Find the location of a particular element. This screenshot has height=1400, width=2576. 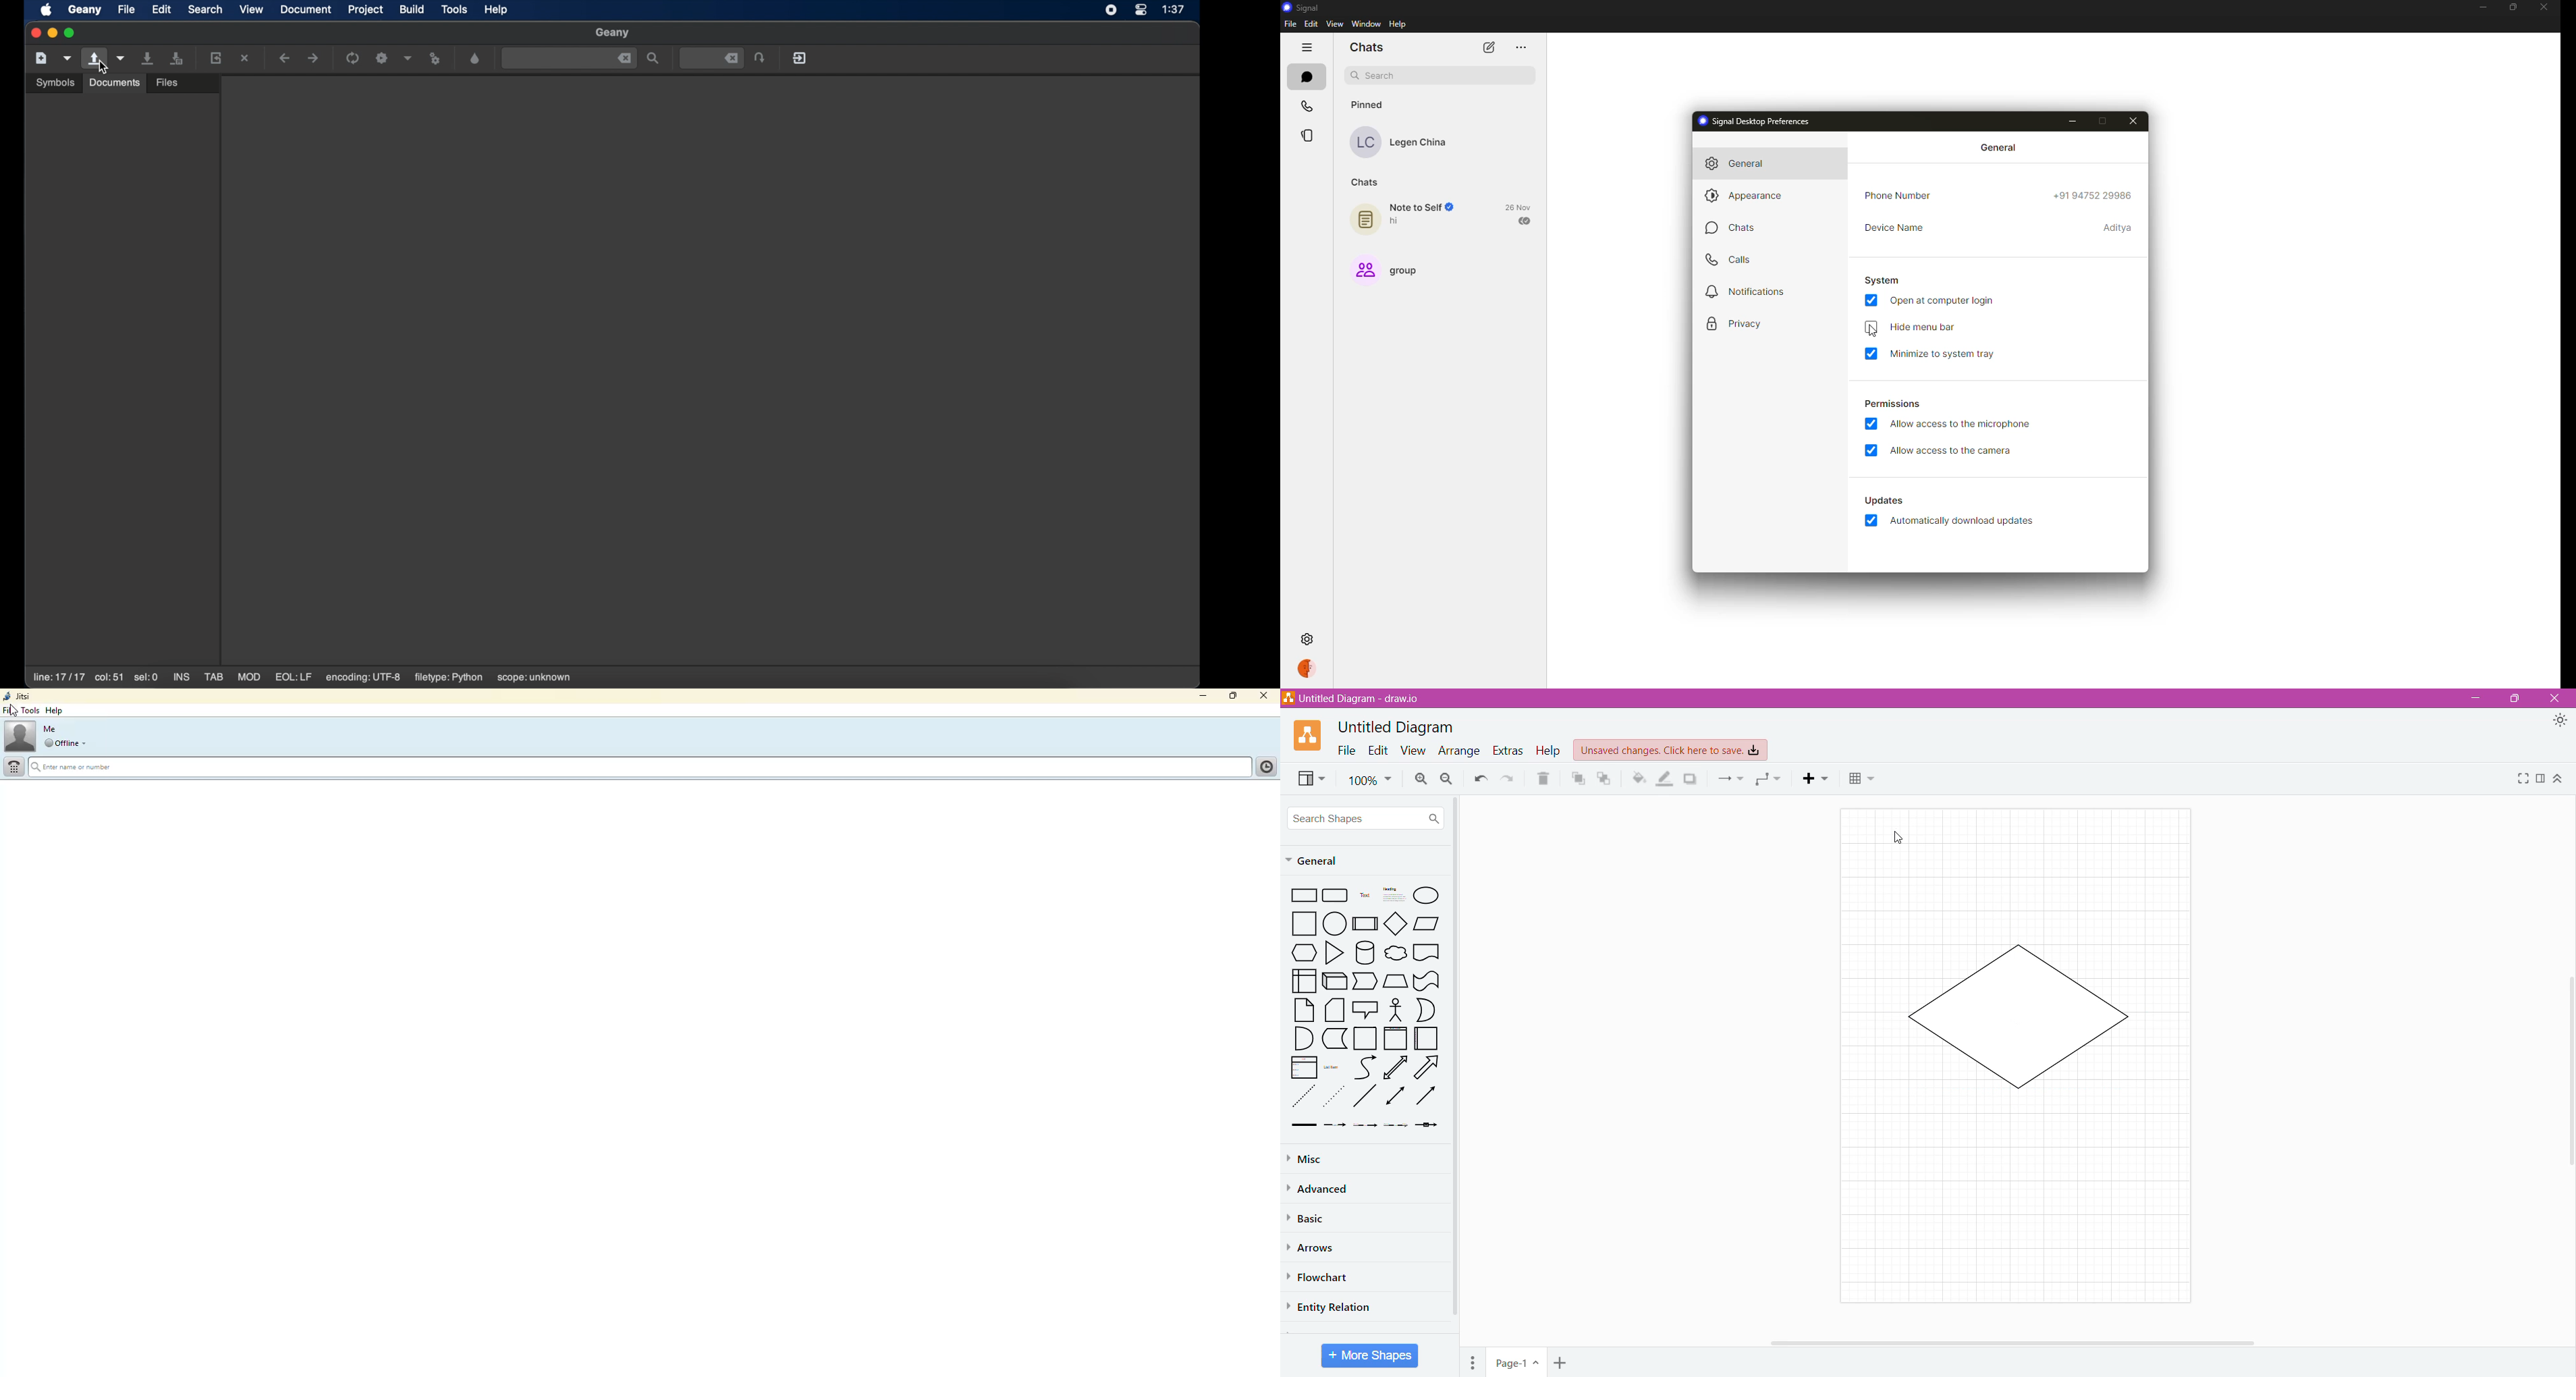

Actor is located at coordinates (1394, 1010).